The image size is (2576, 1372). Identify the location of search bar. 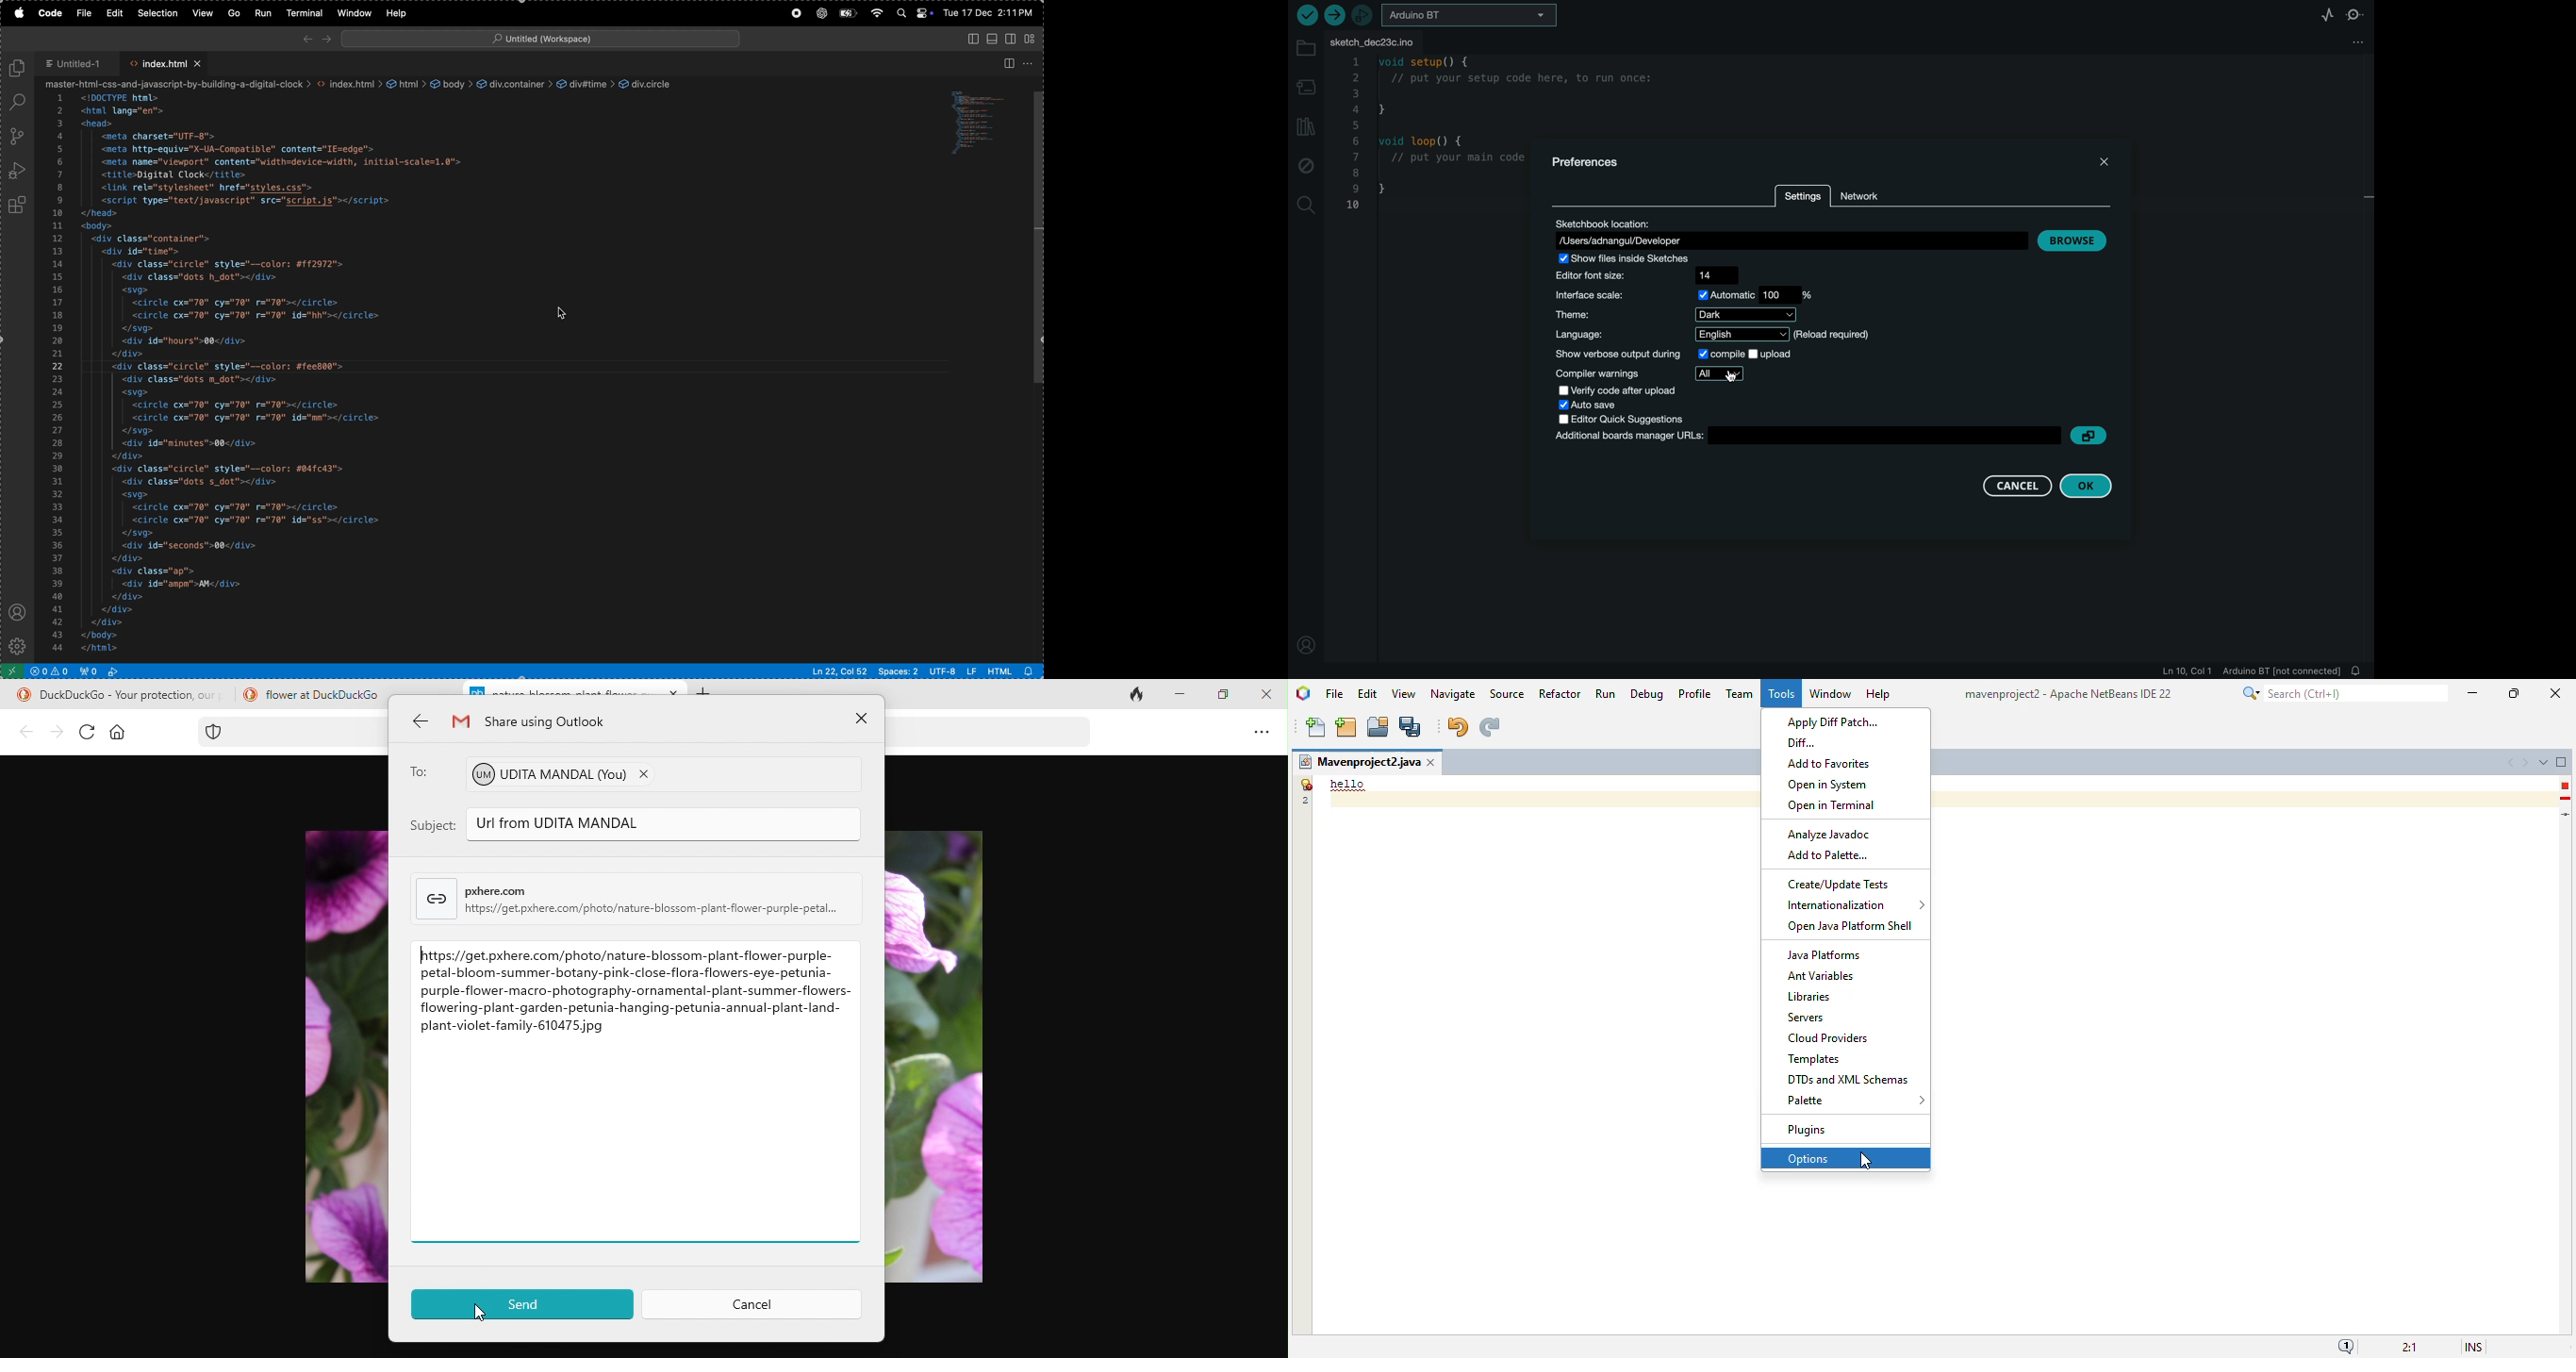
(560, 38).